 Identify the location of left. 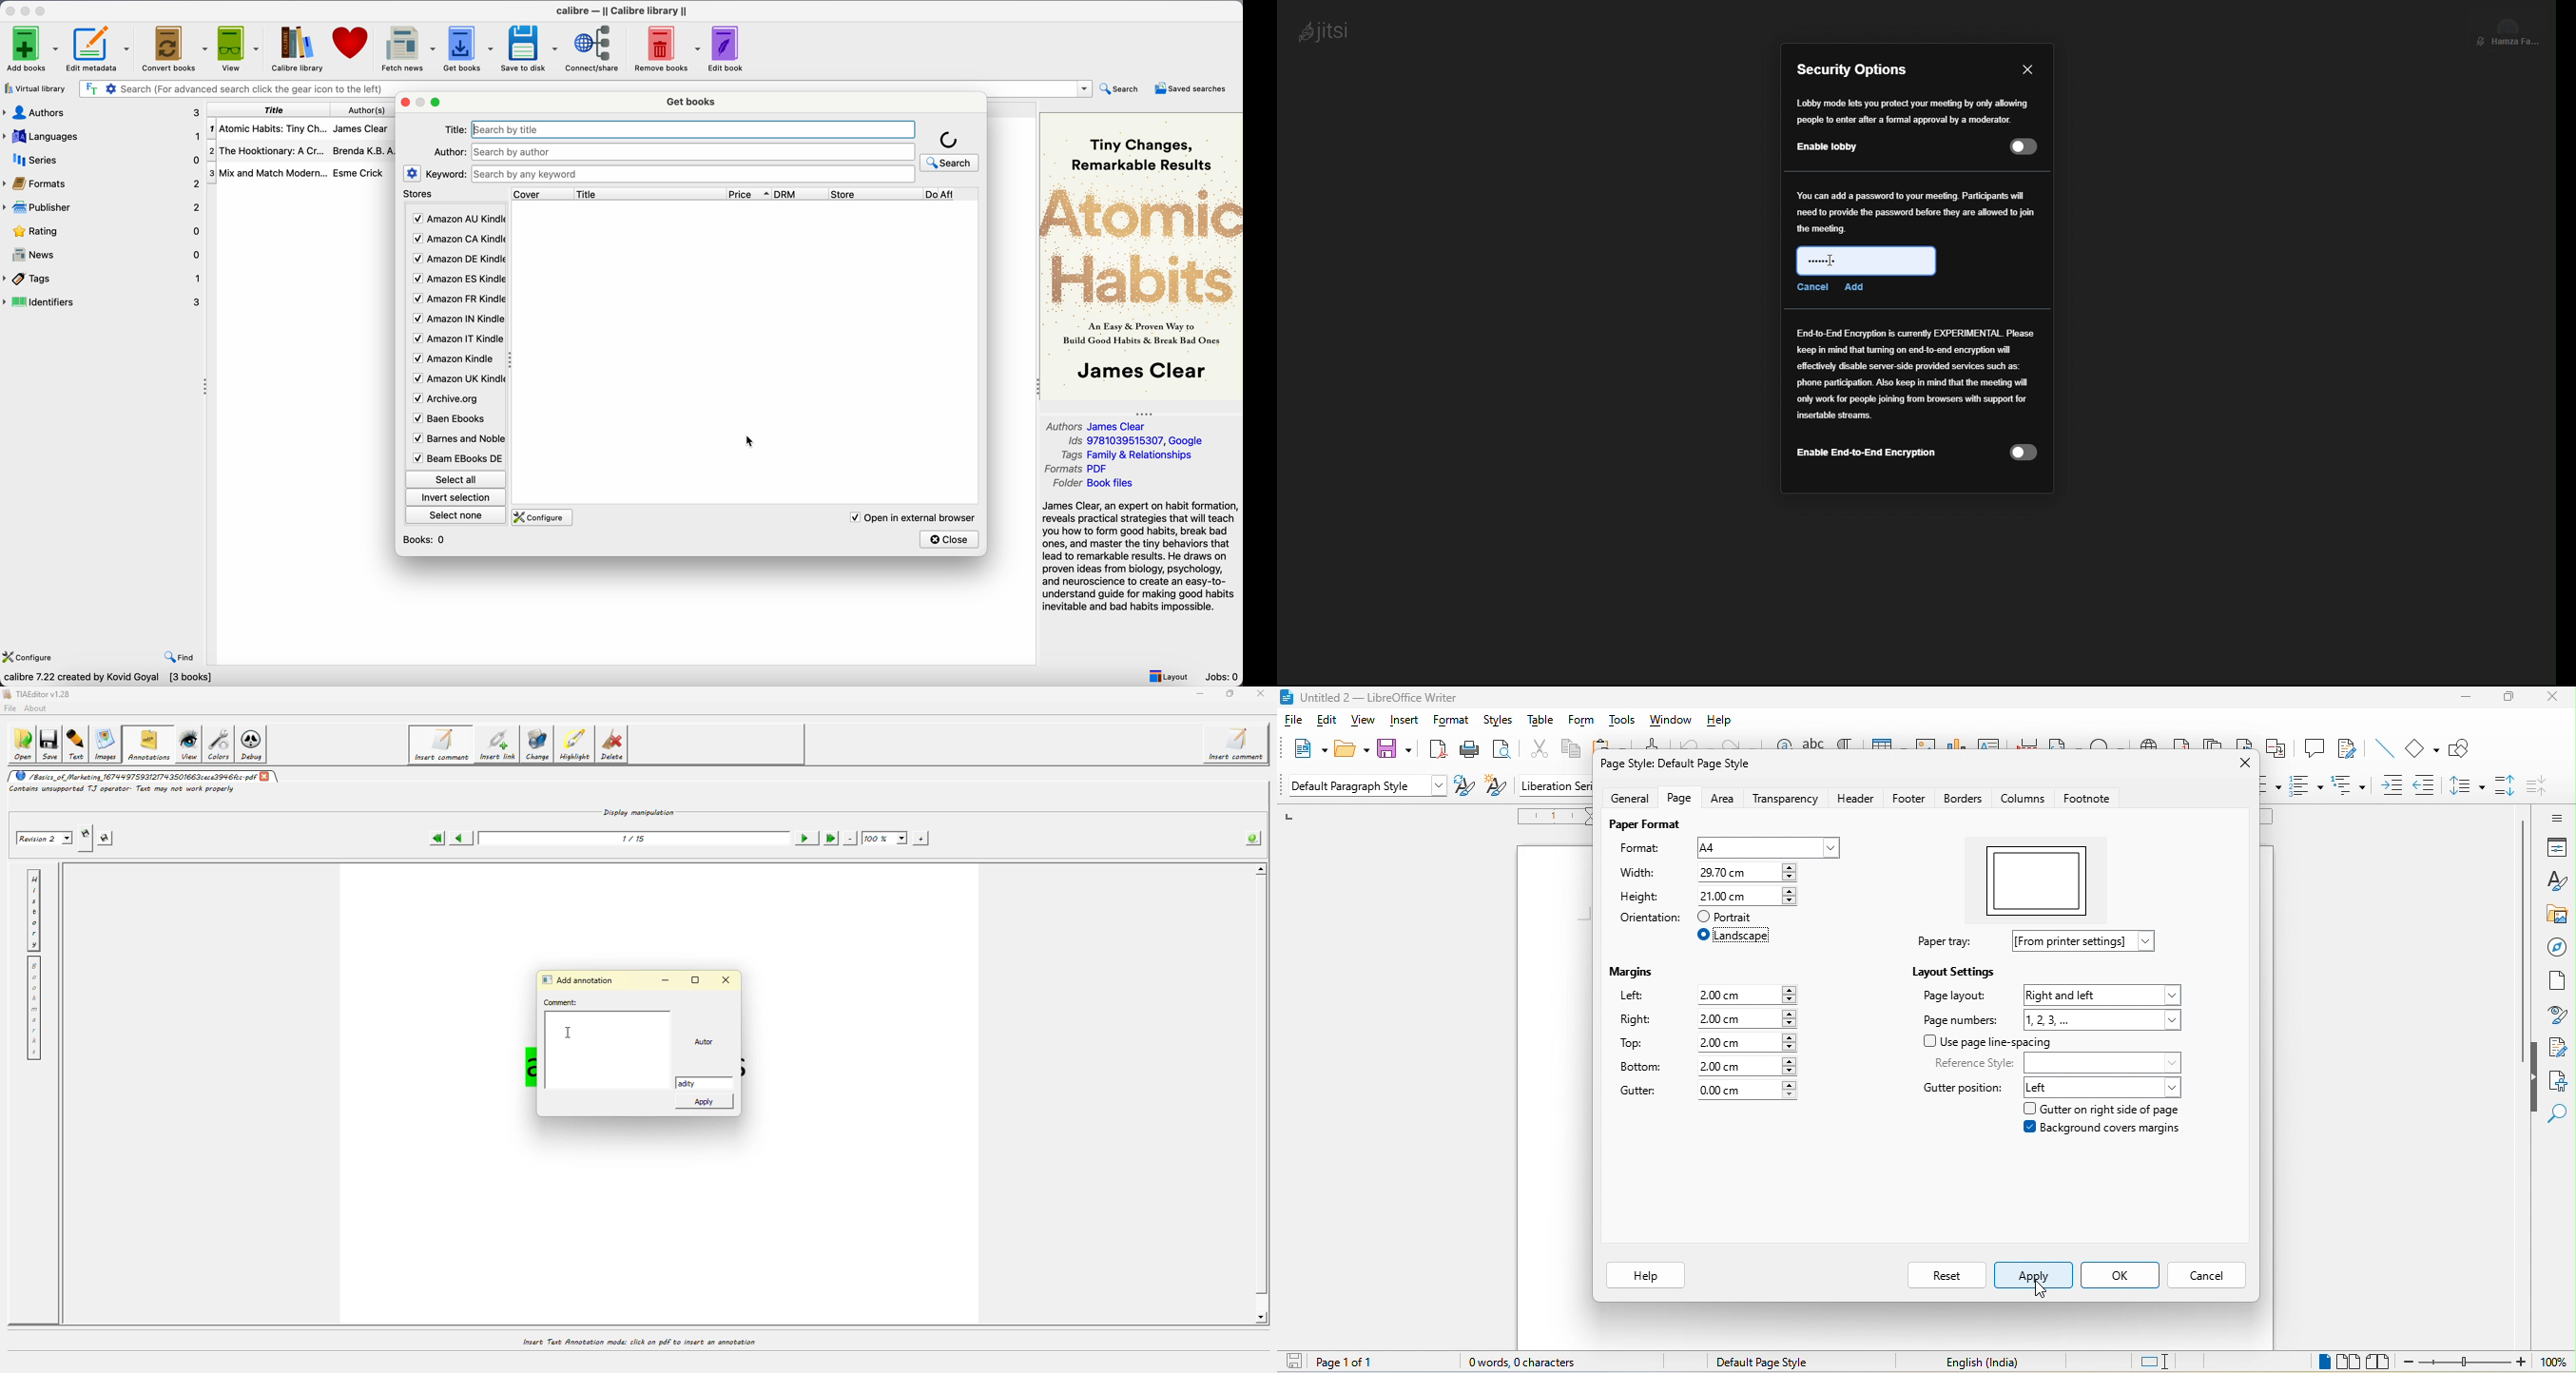
(2105, 1087).